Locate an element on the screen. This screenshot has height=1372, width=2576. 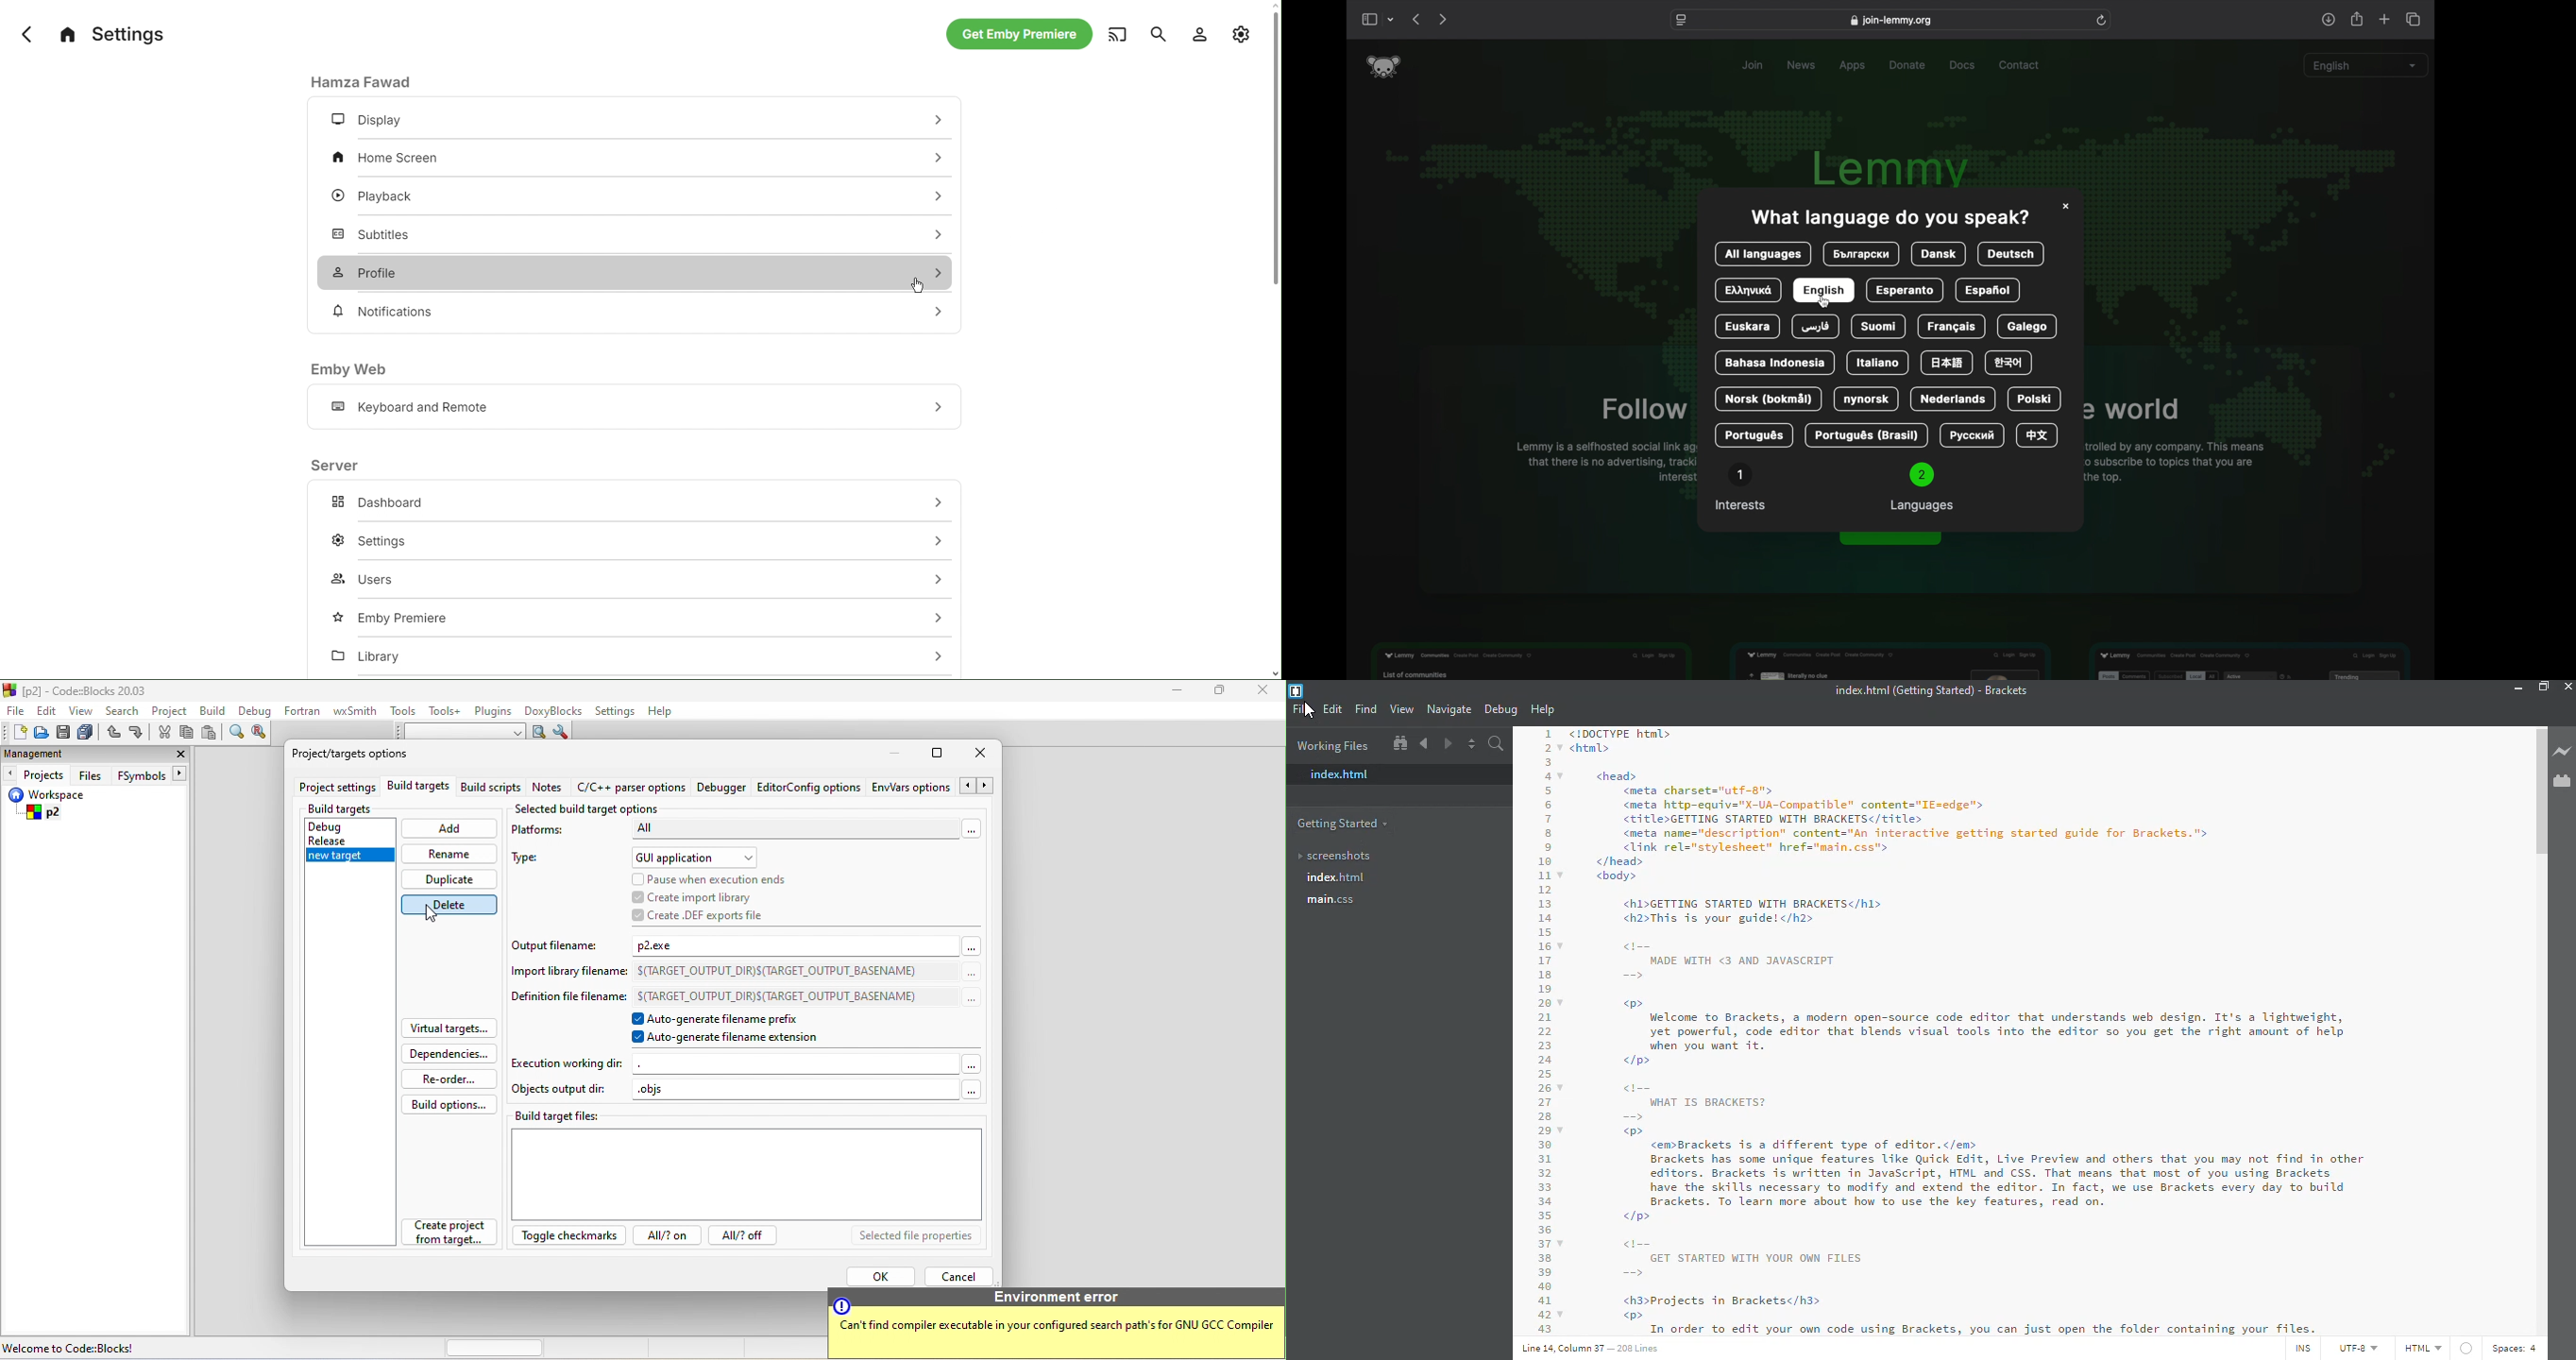
maximize is located at coordinates (940, 753).